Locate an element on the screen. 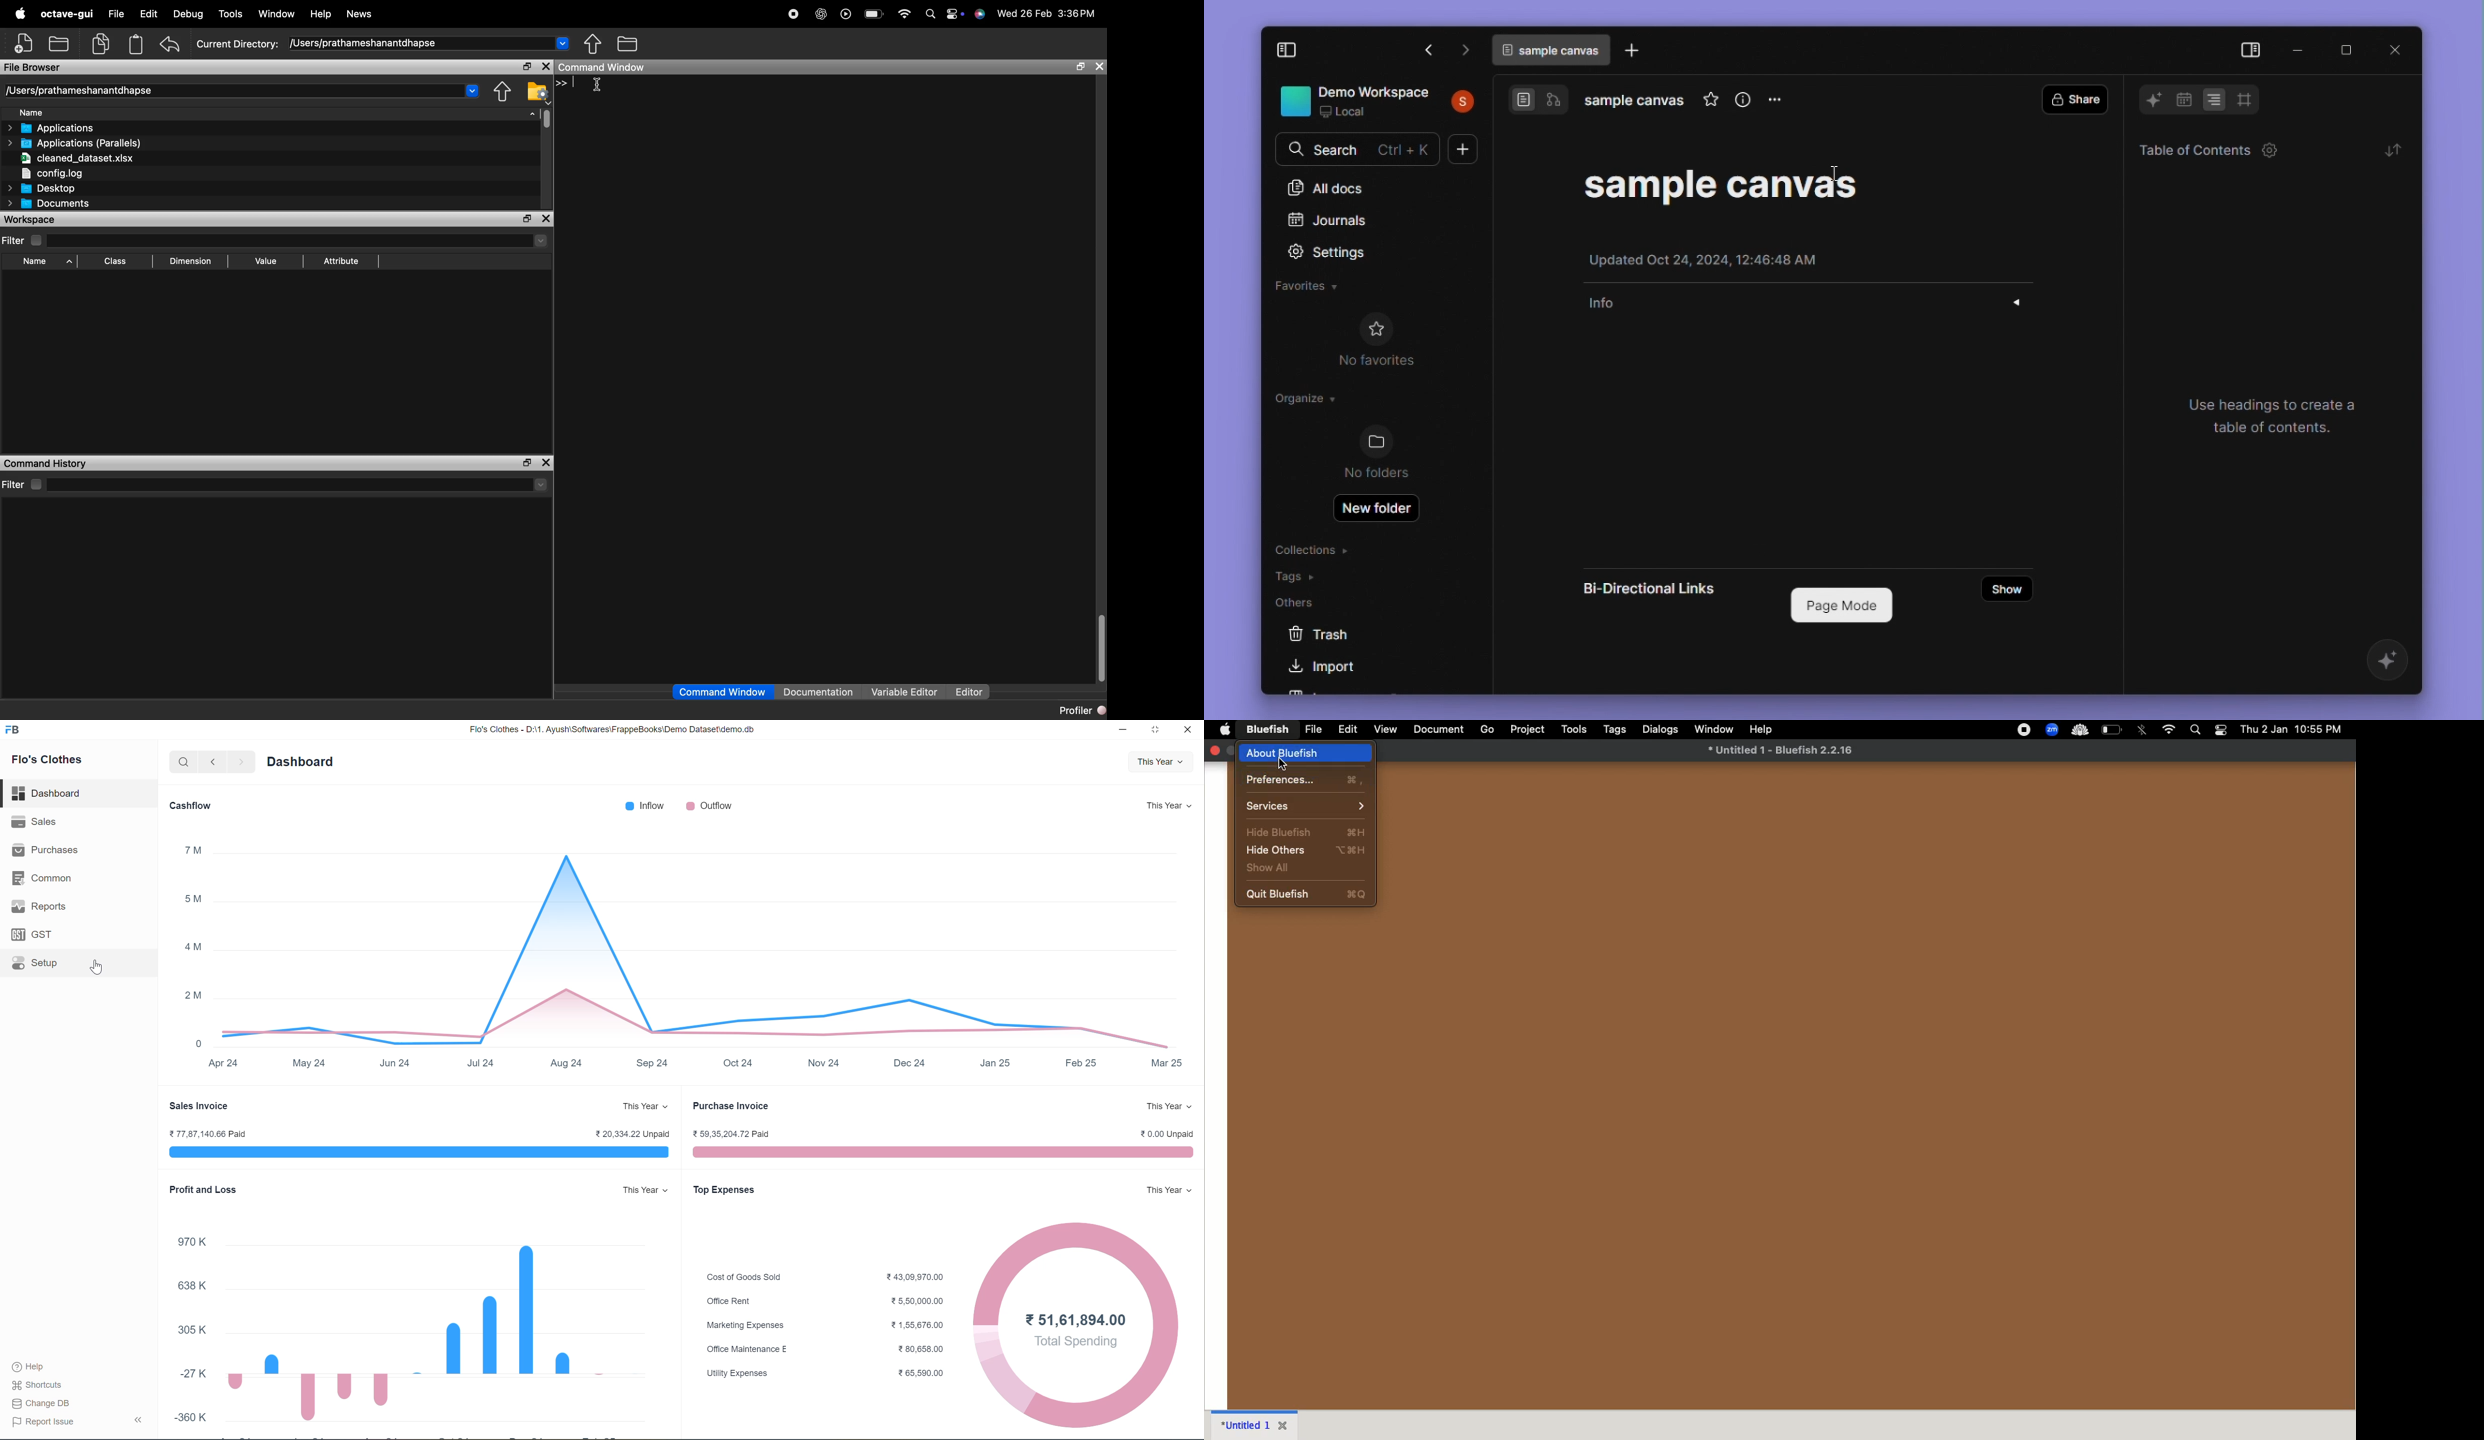 The width and height of the screenshot is (2492, 1456). This Year  is located at coordinates (646, 1190).